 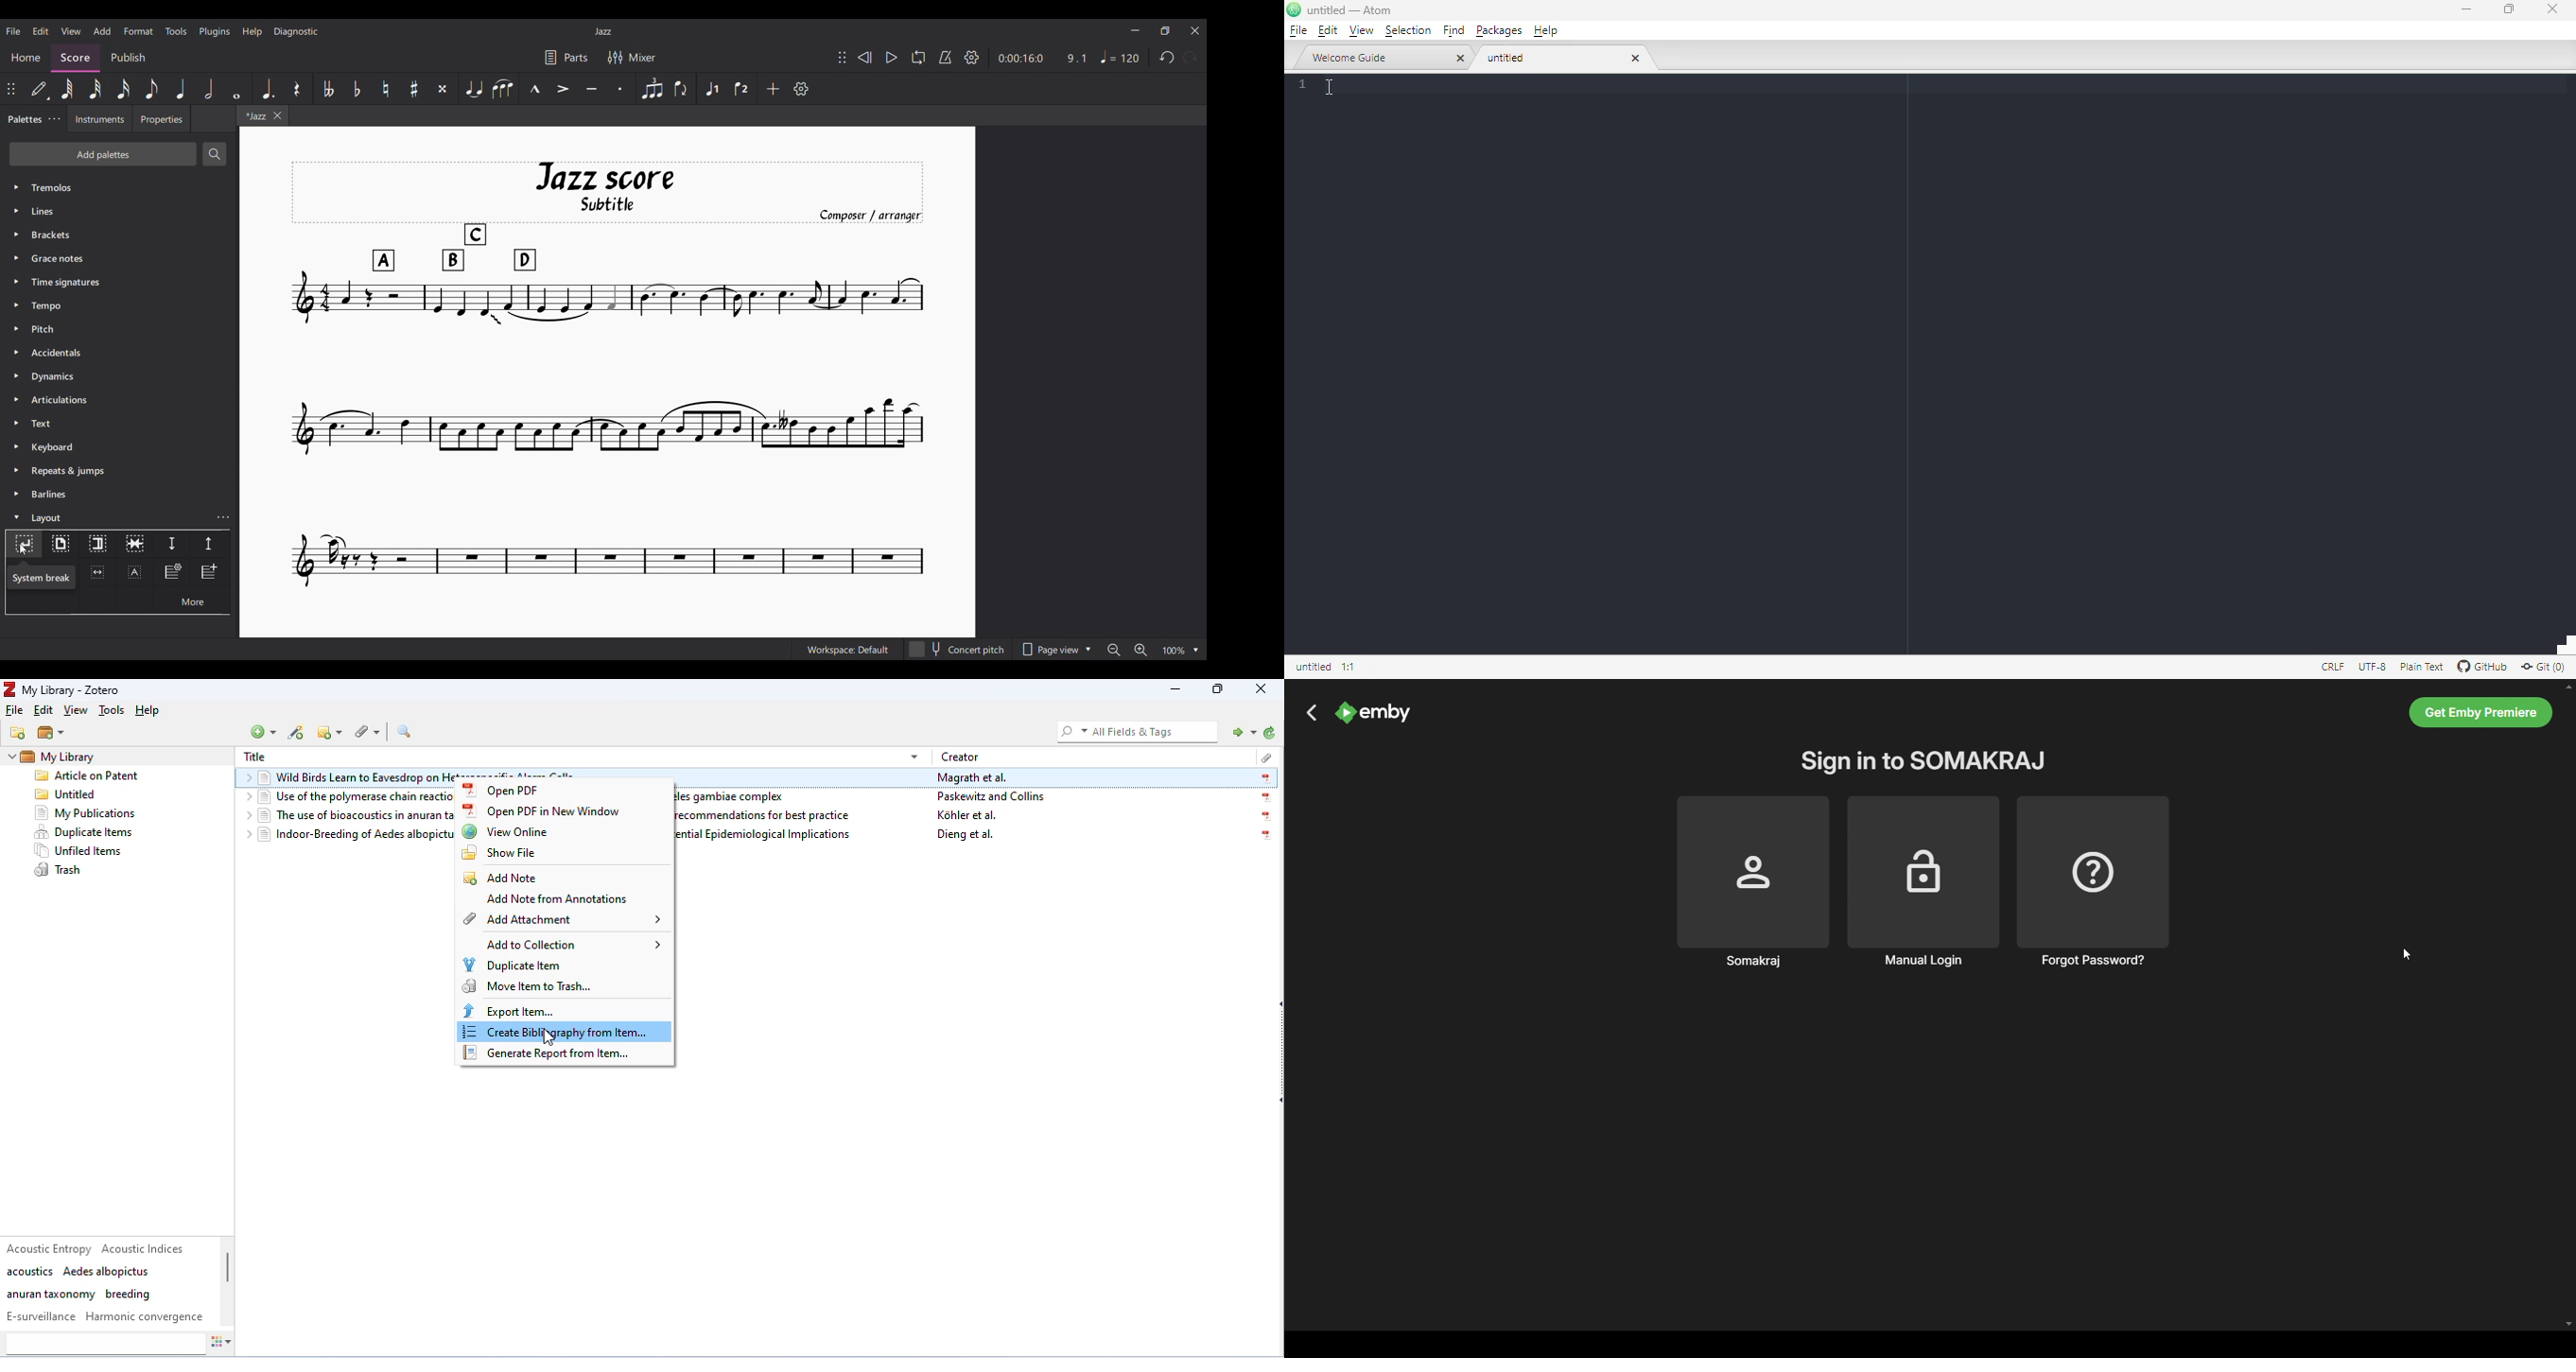 What do you see at coordinates (366, 732) in the screenshot?
I see `attachment` at bounding box center [366, 732].